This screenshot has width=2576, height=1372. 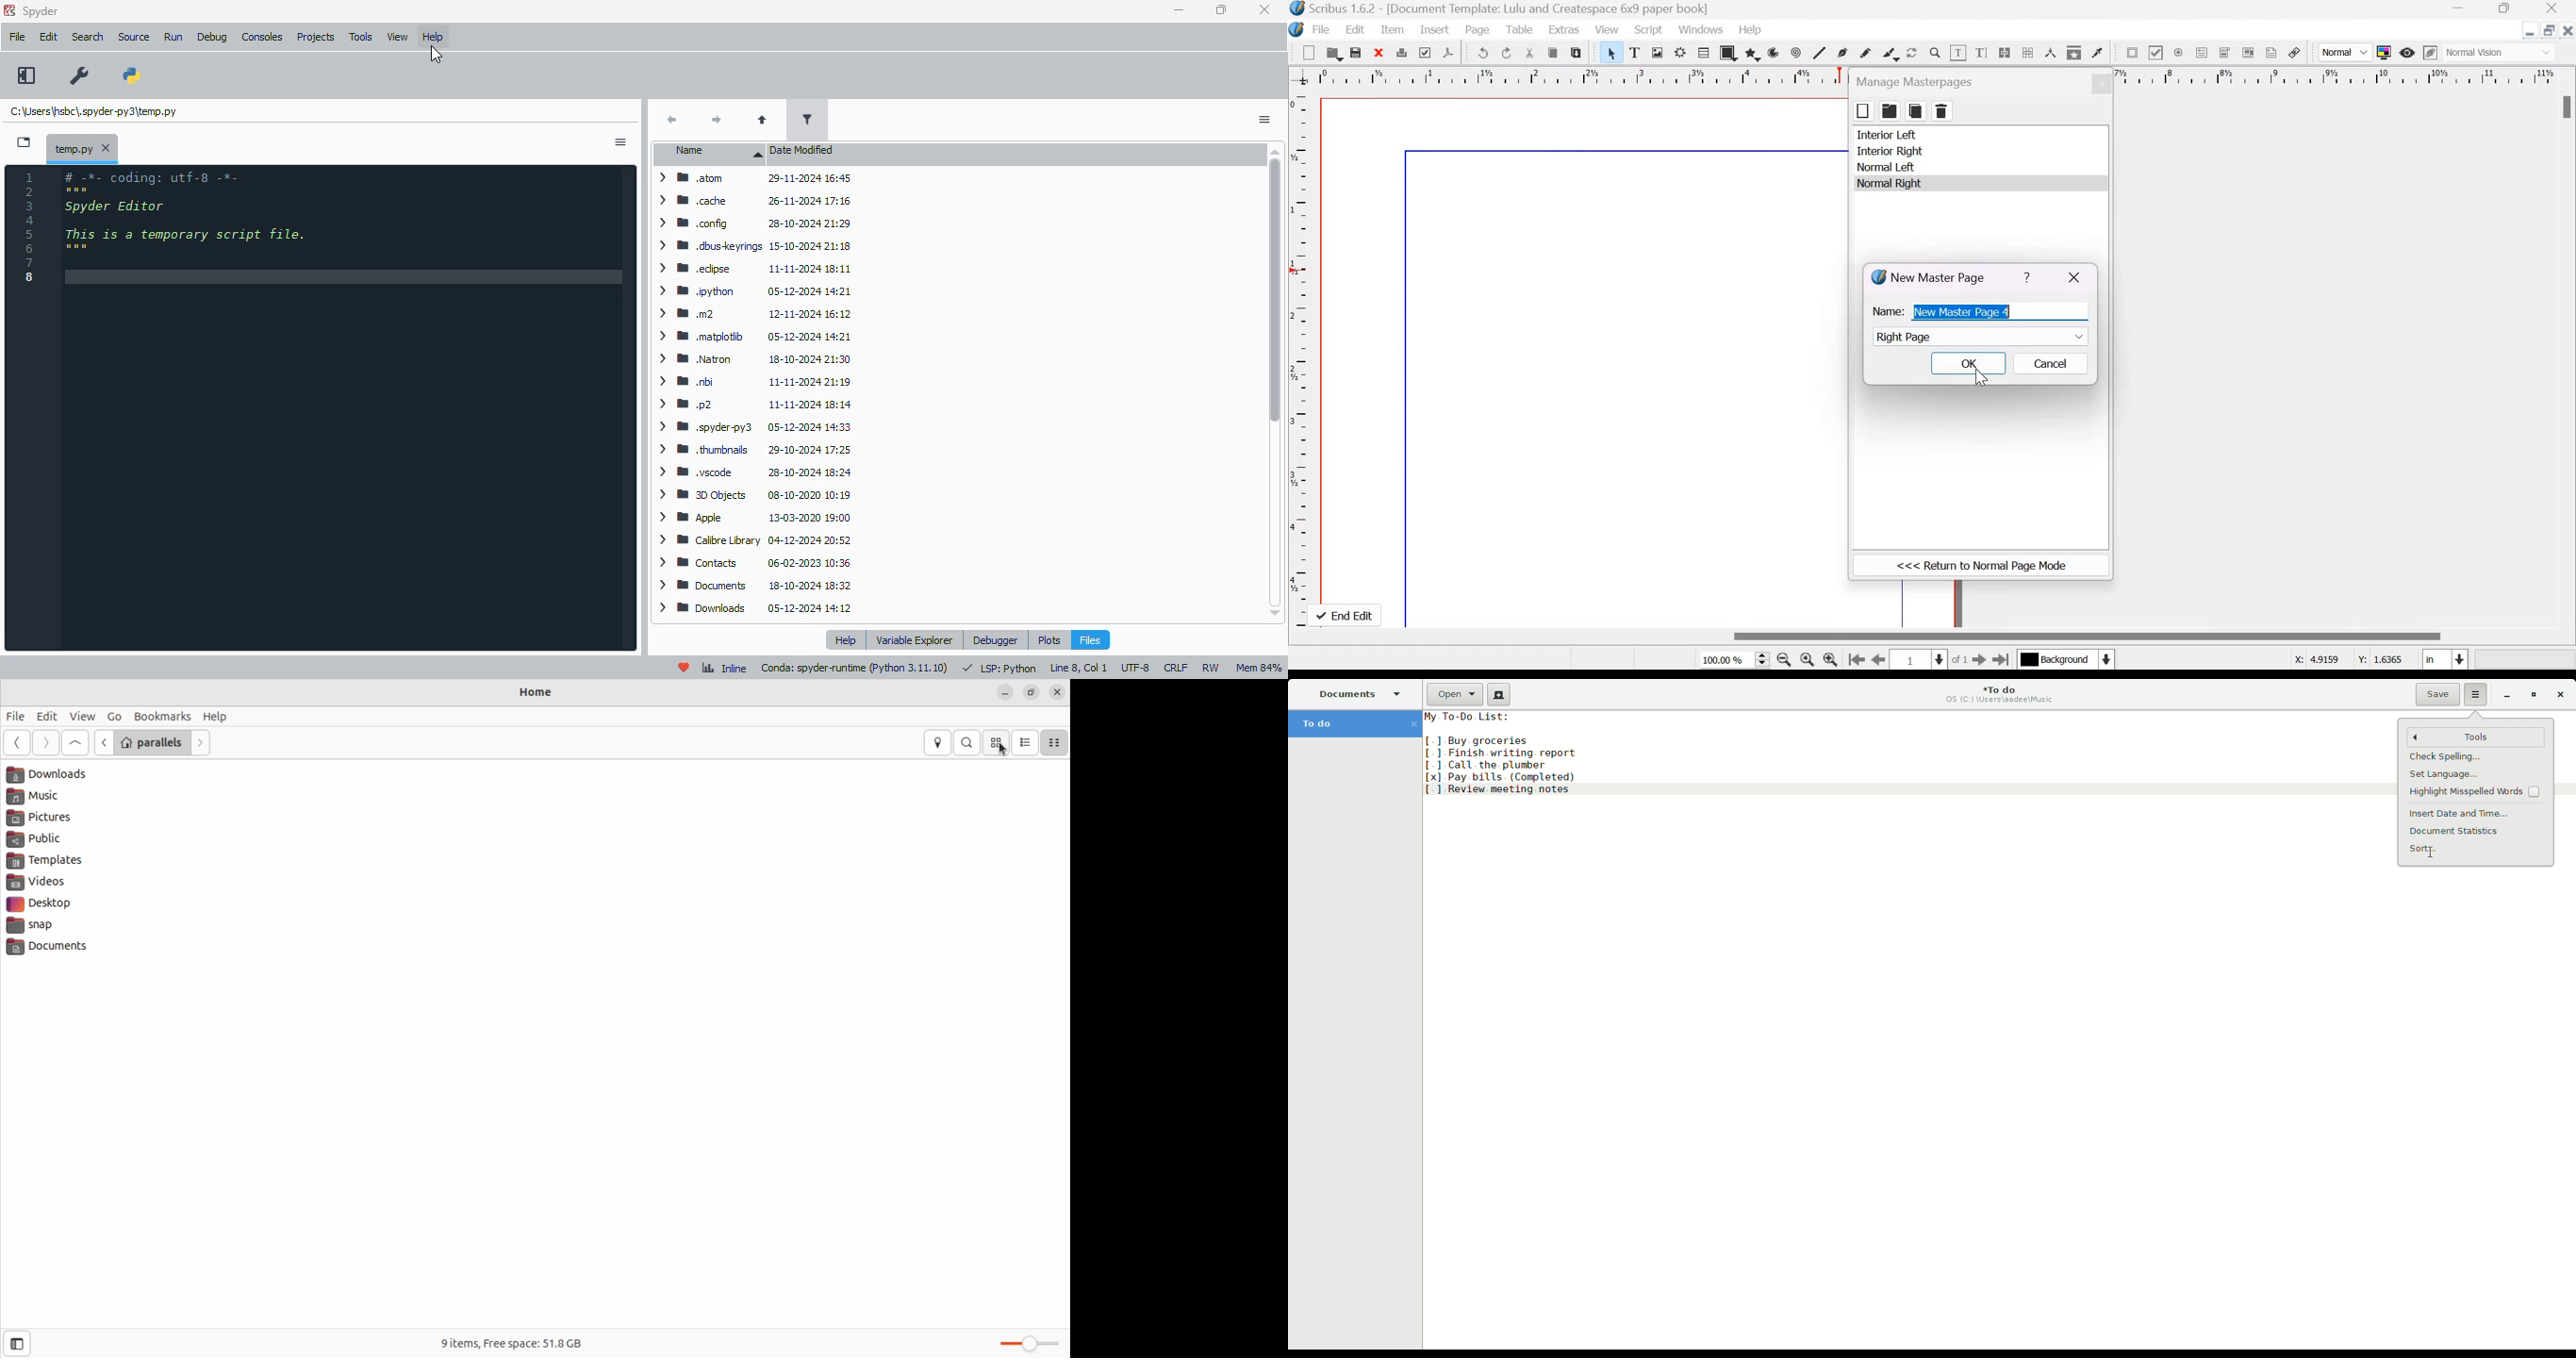 What do you see at coordinates (46, 716) in the screenshot?
I see `Edit` at bounding box center [46, 716].